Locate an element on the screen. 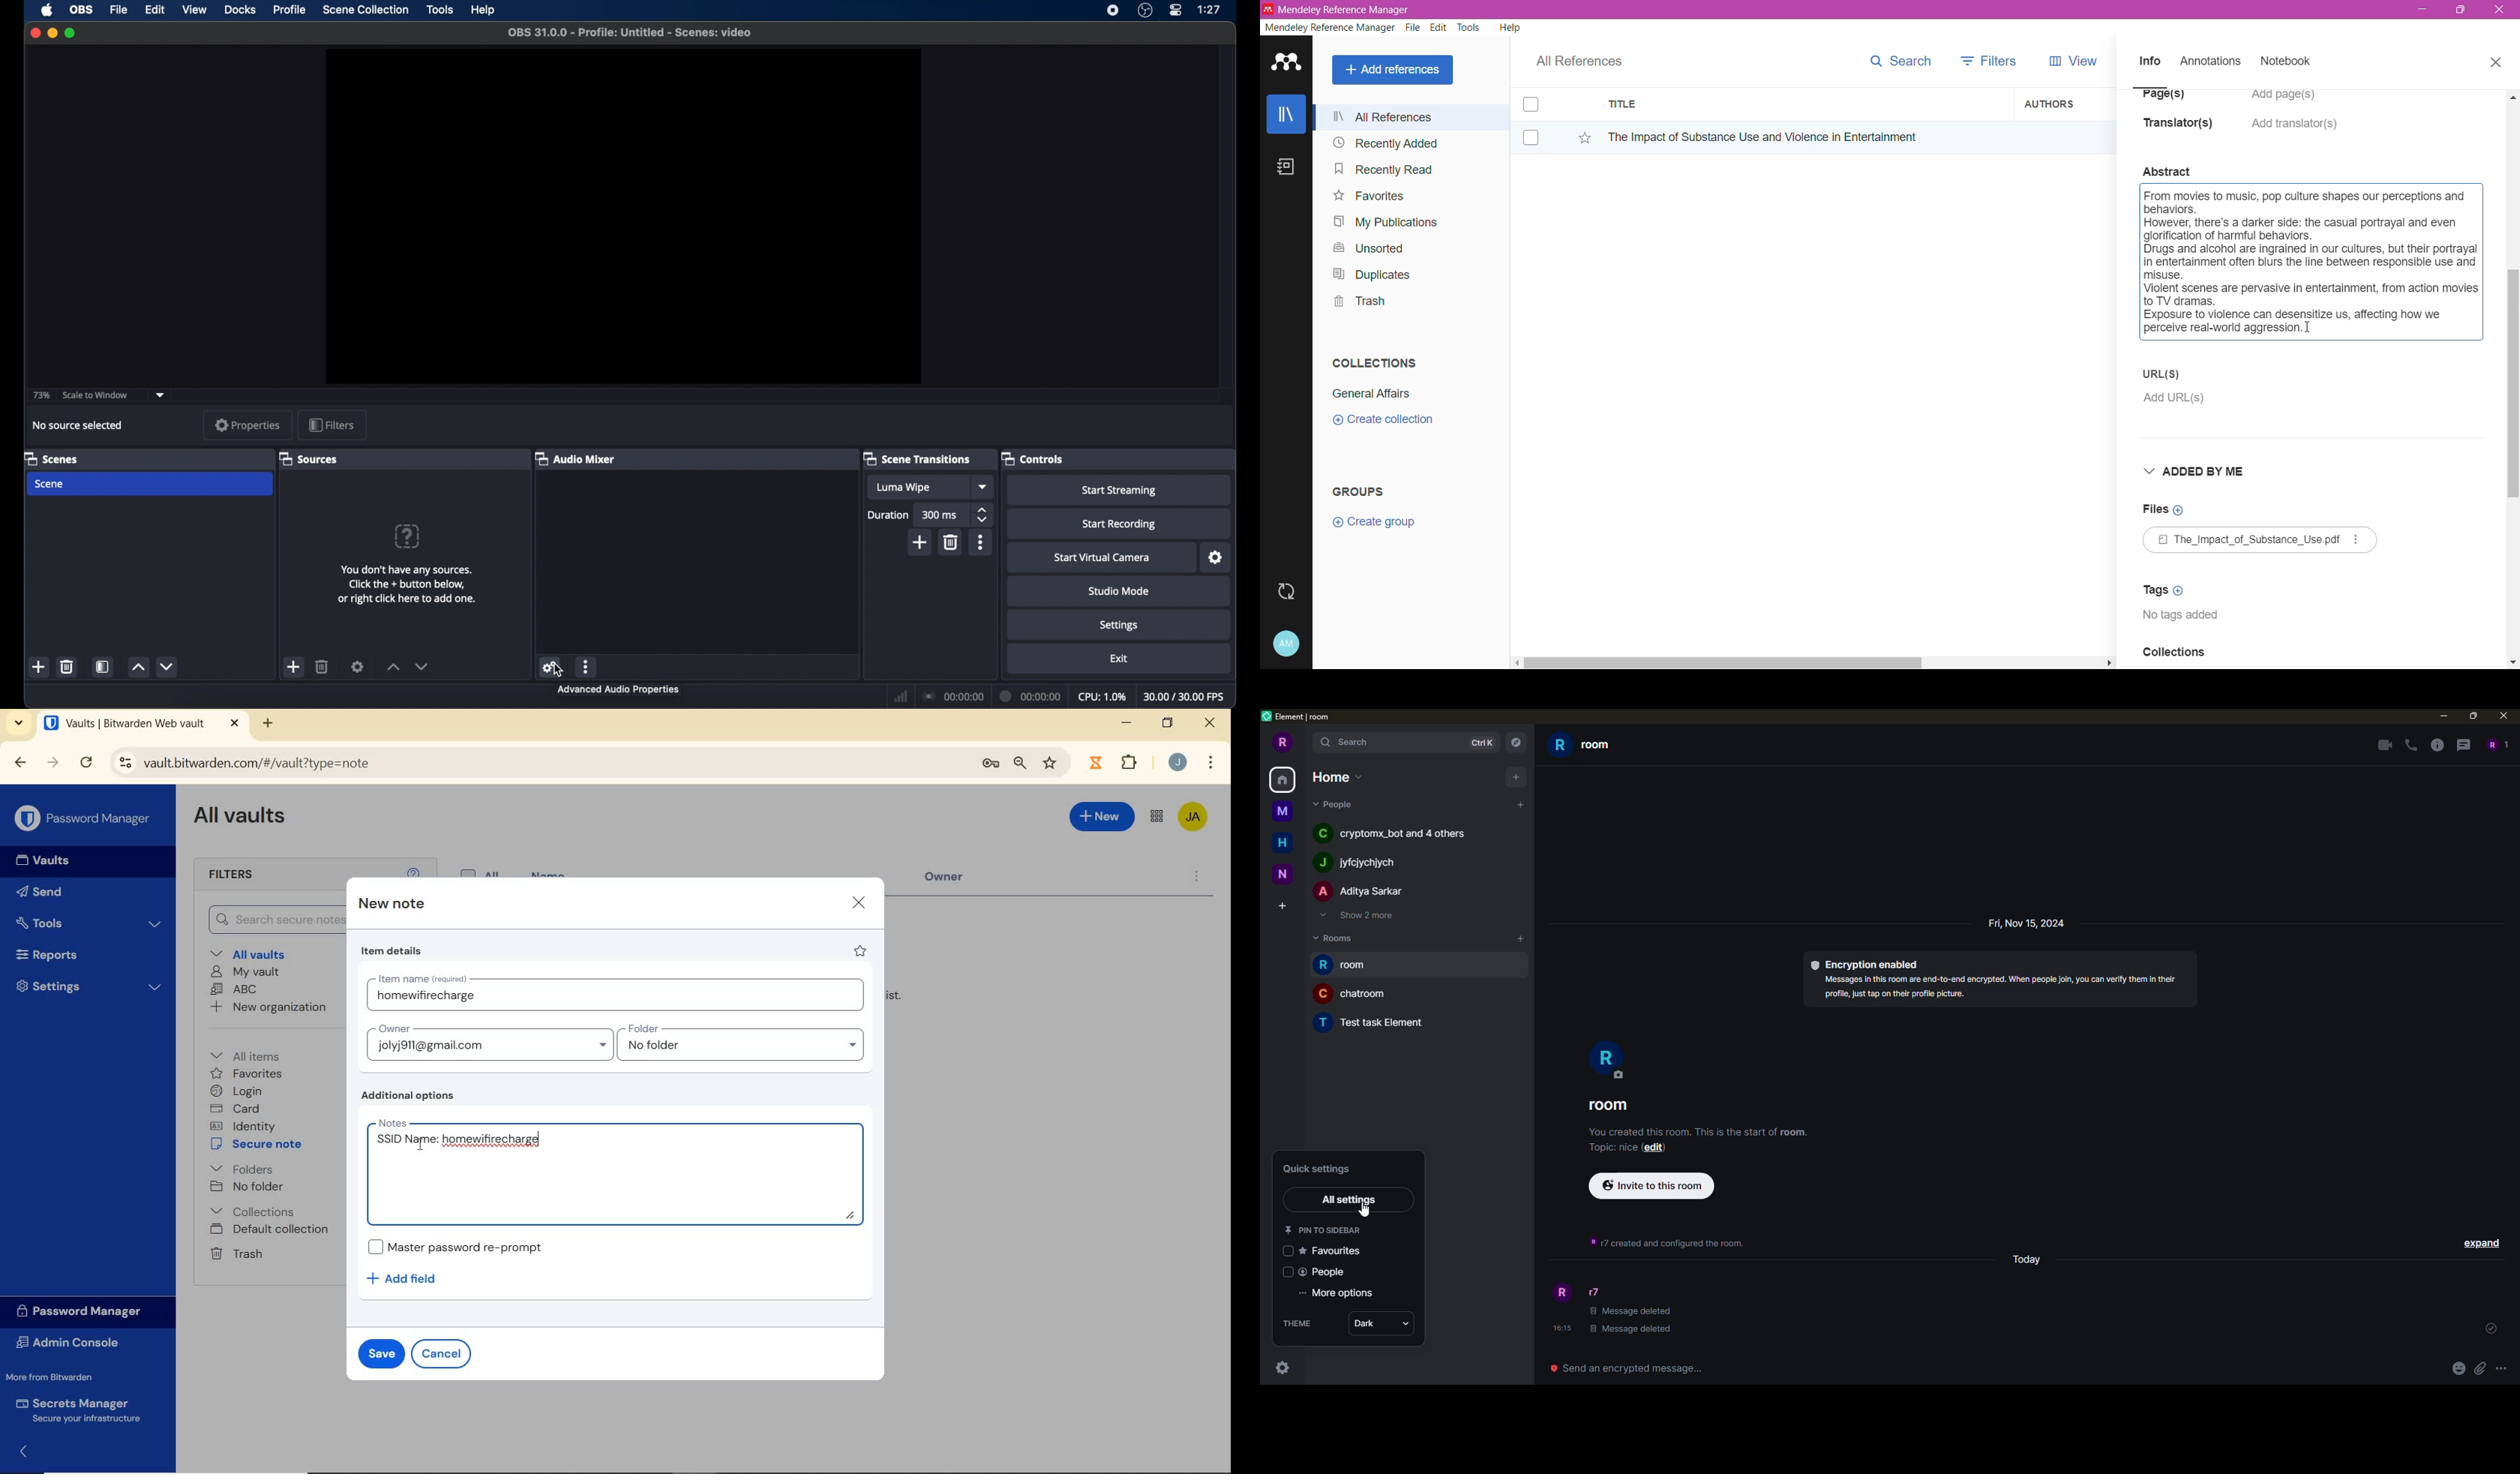 This screenshot has width=2520, height=1484. cursor is located at coordinates (560, 668).